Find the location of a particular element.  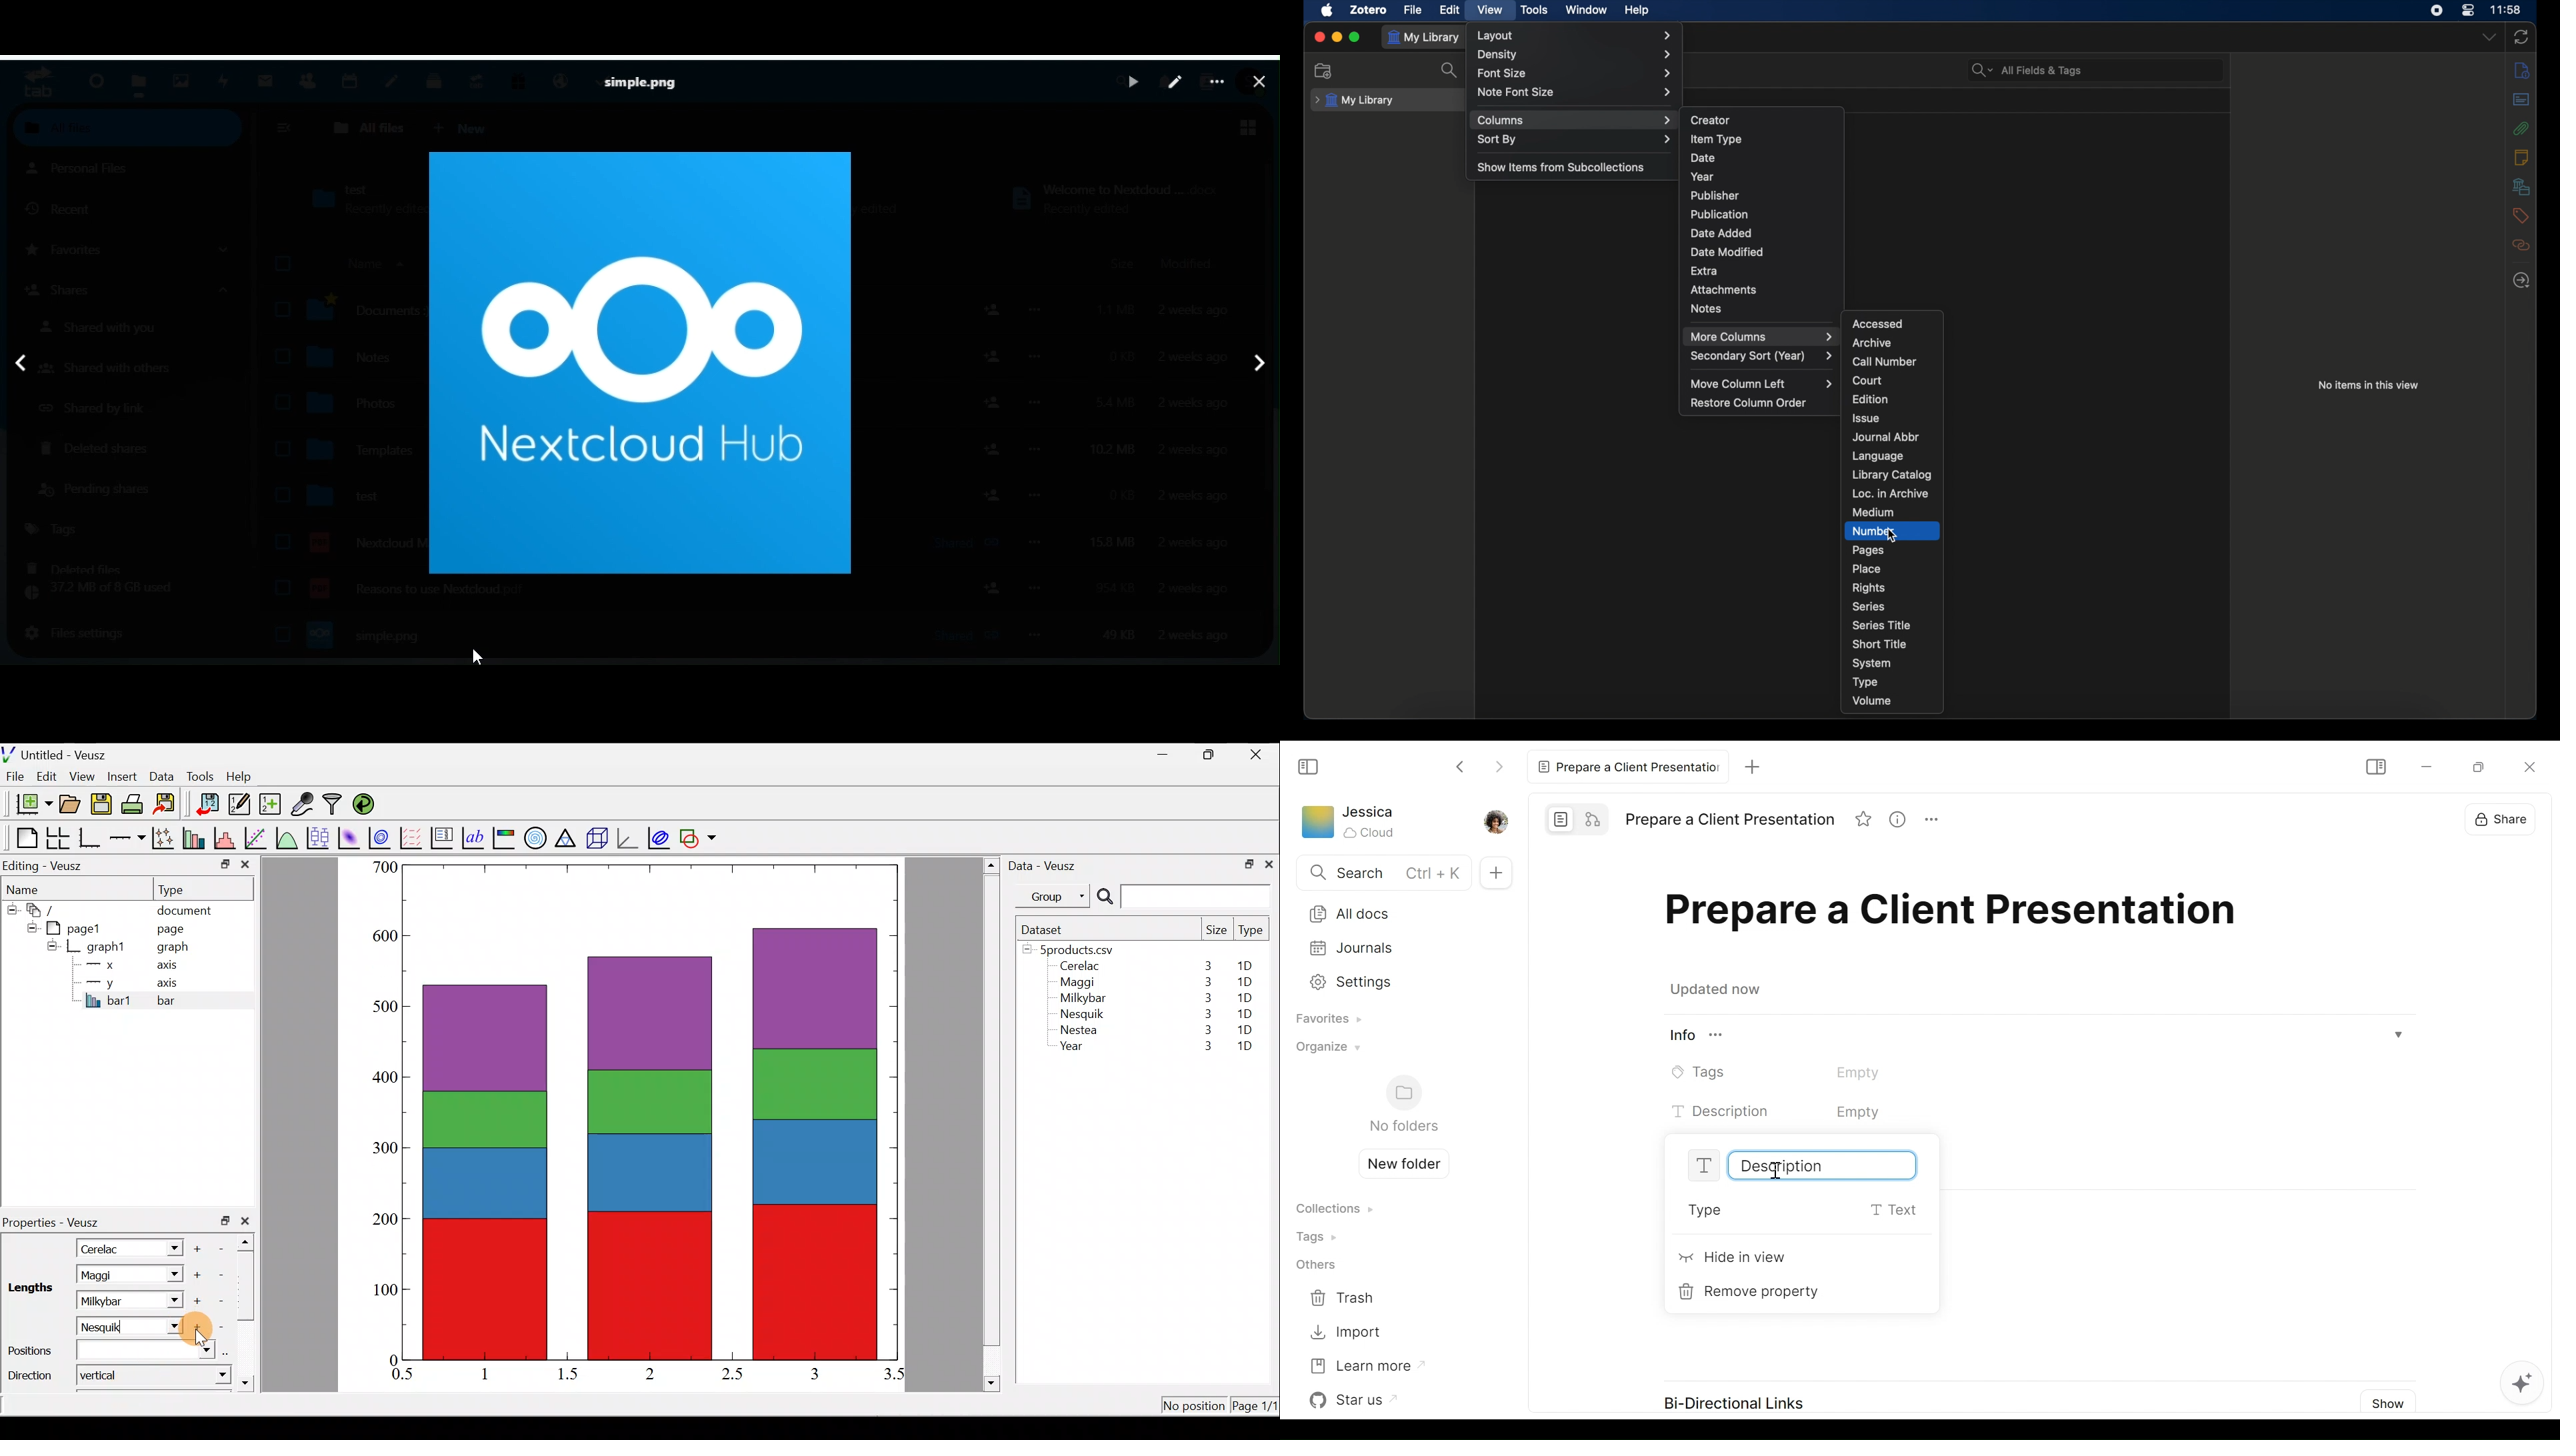

system is located at coordinates (1871, 663).